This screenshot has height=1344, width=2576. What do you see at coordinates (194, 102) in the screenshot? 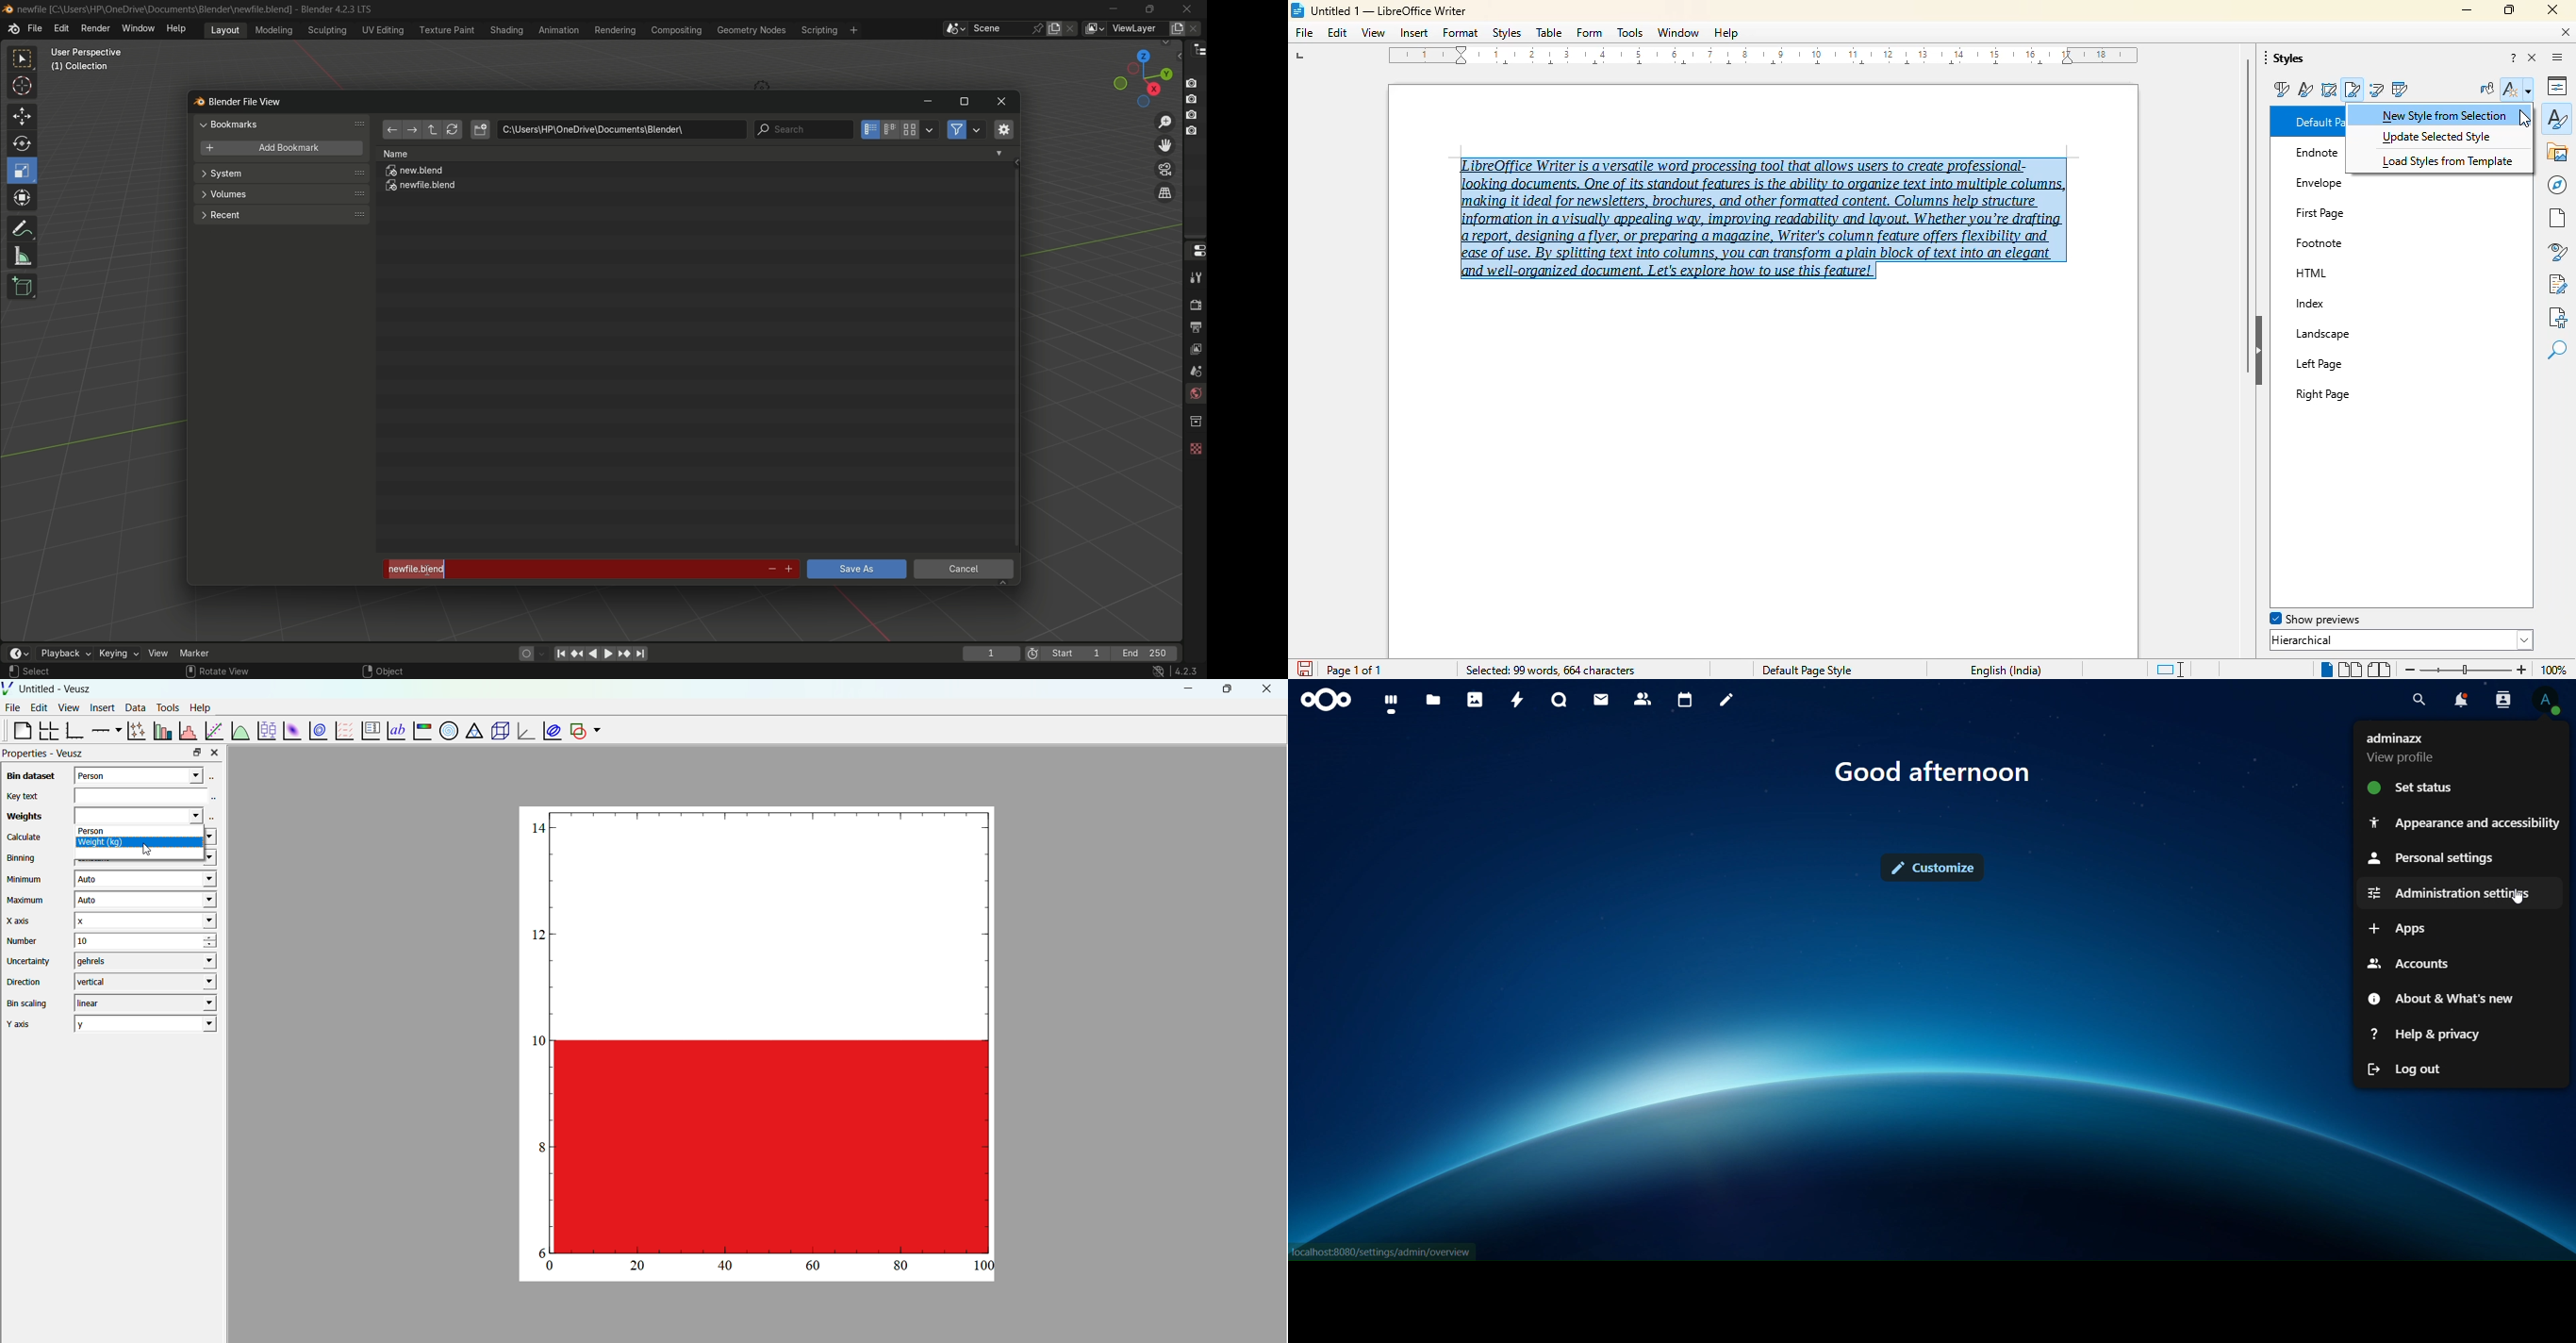
I see `blend logo` at bounding box center [194, 102].